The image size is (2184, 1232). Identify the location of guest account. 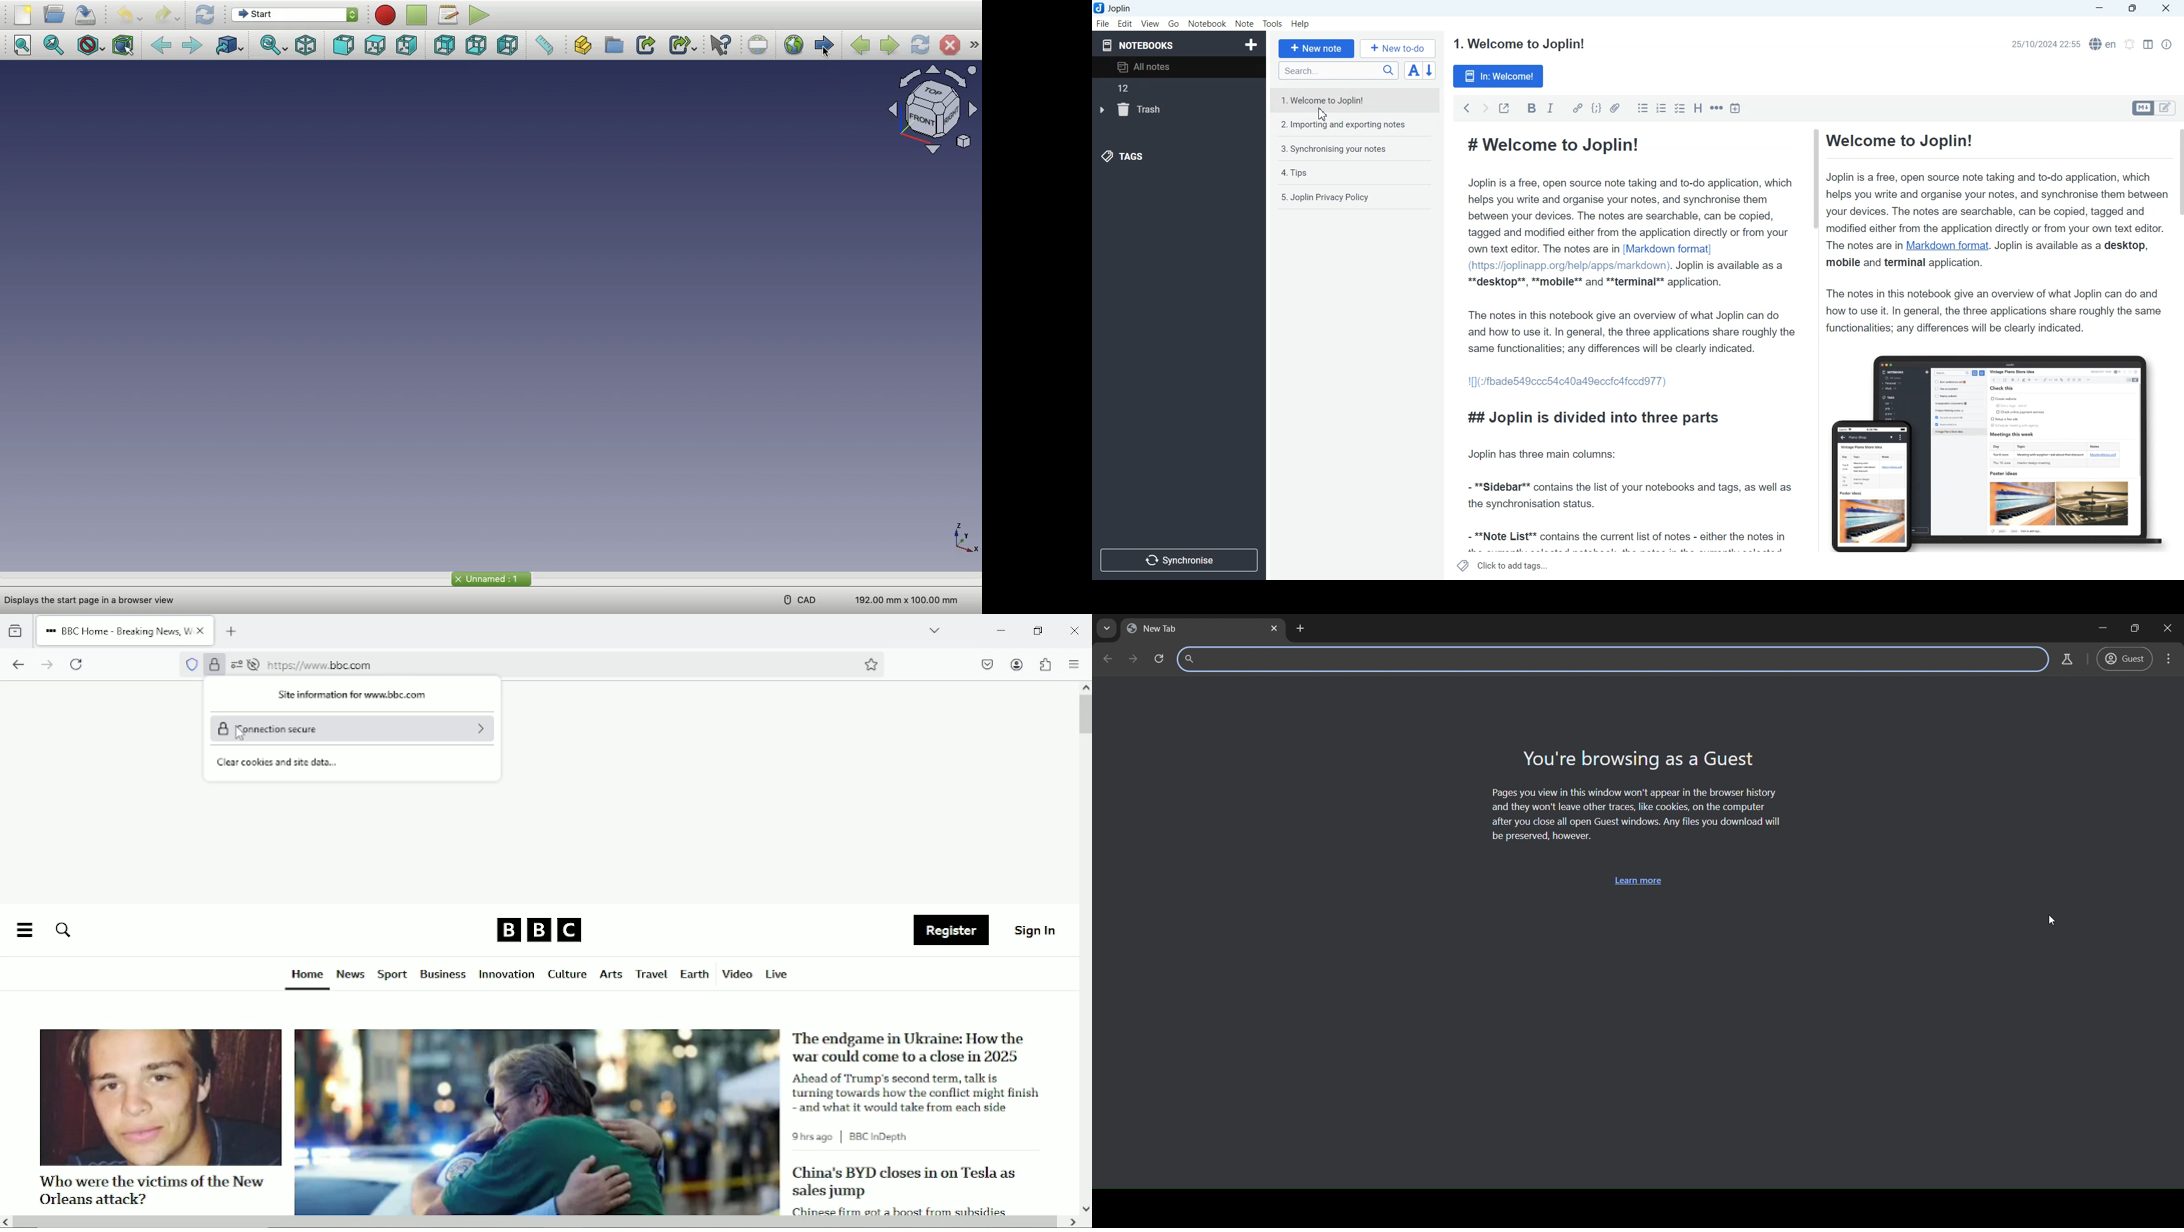
(2125, 660).